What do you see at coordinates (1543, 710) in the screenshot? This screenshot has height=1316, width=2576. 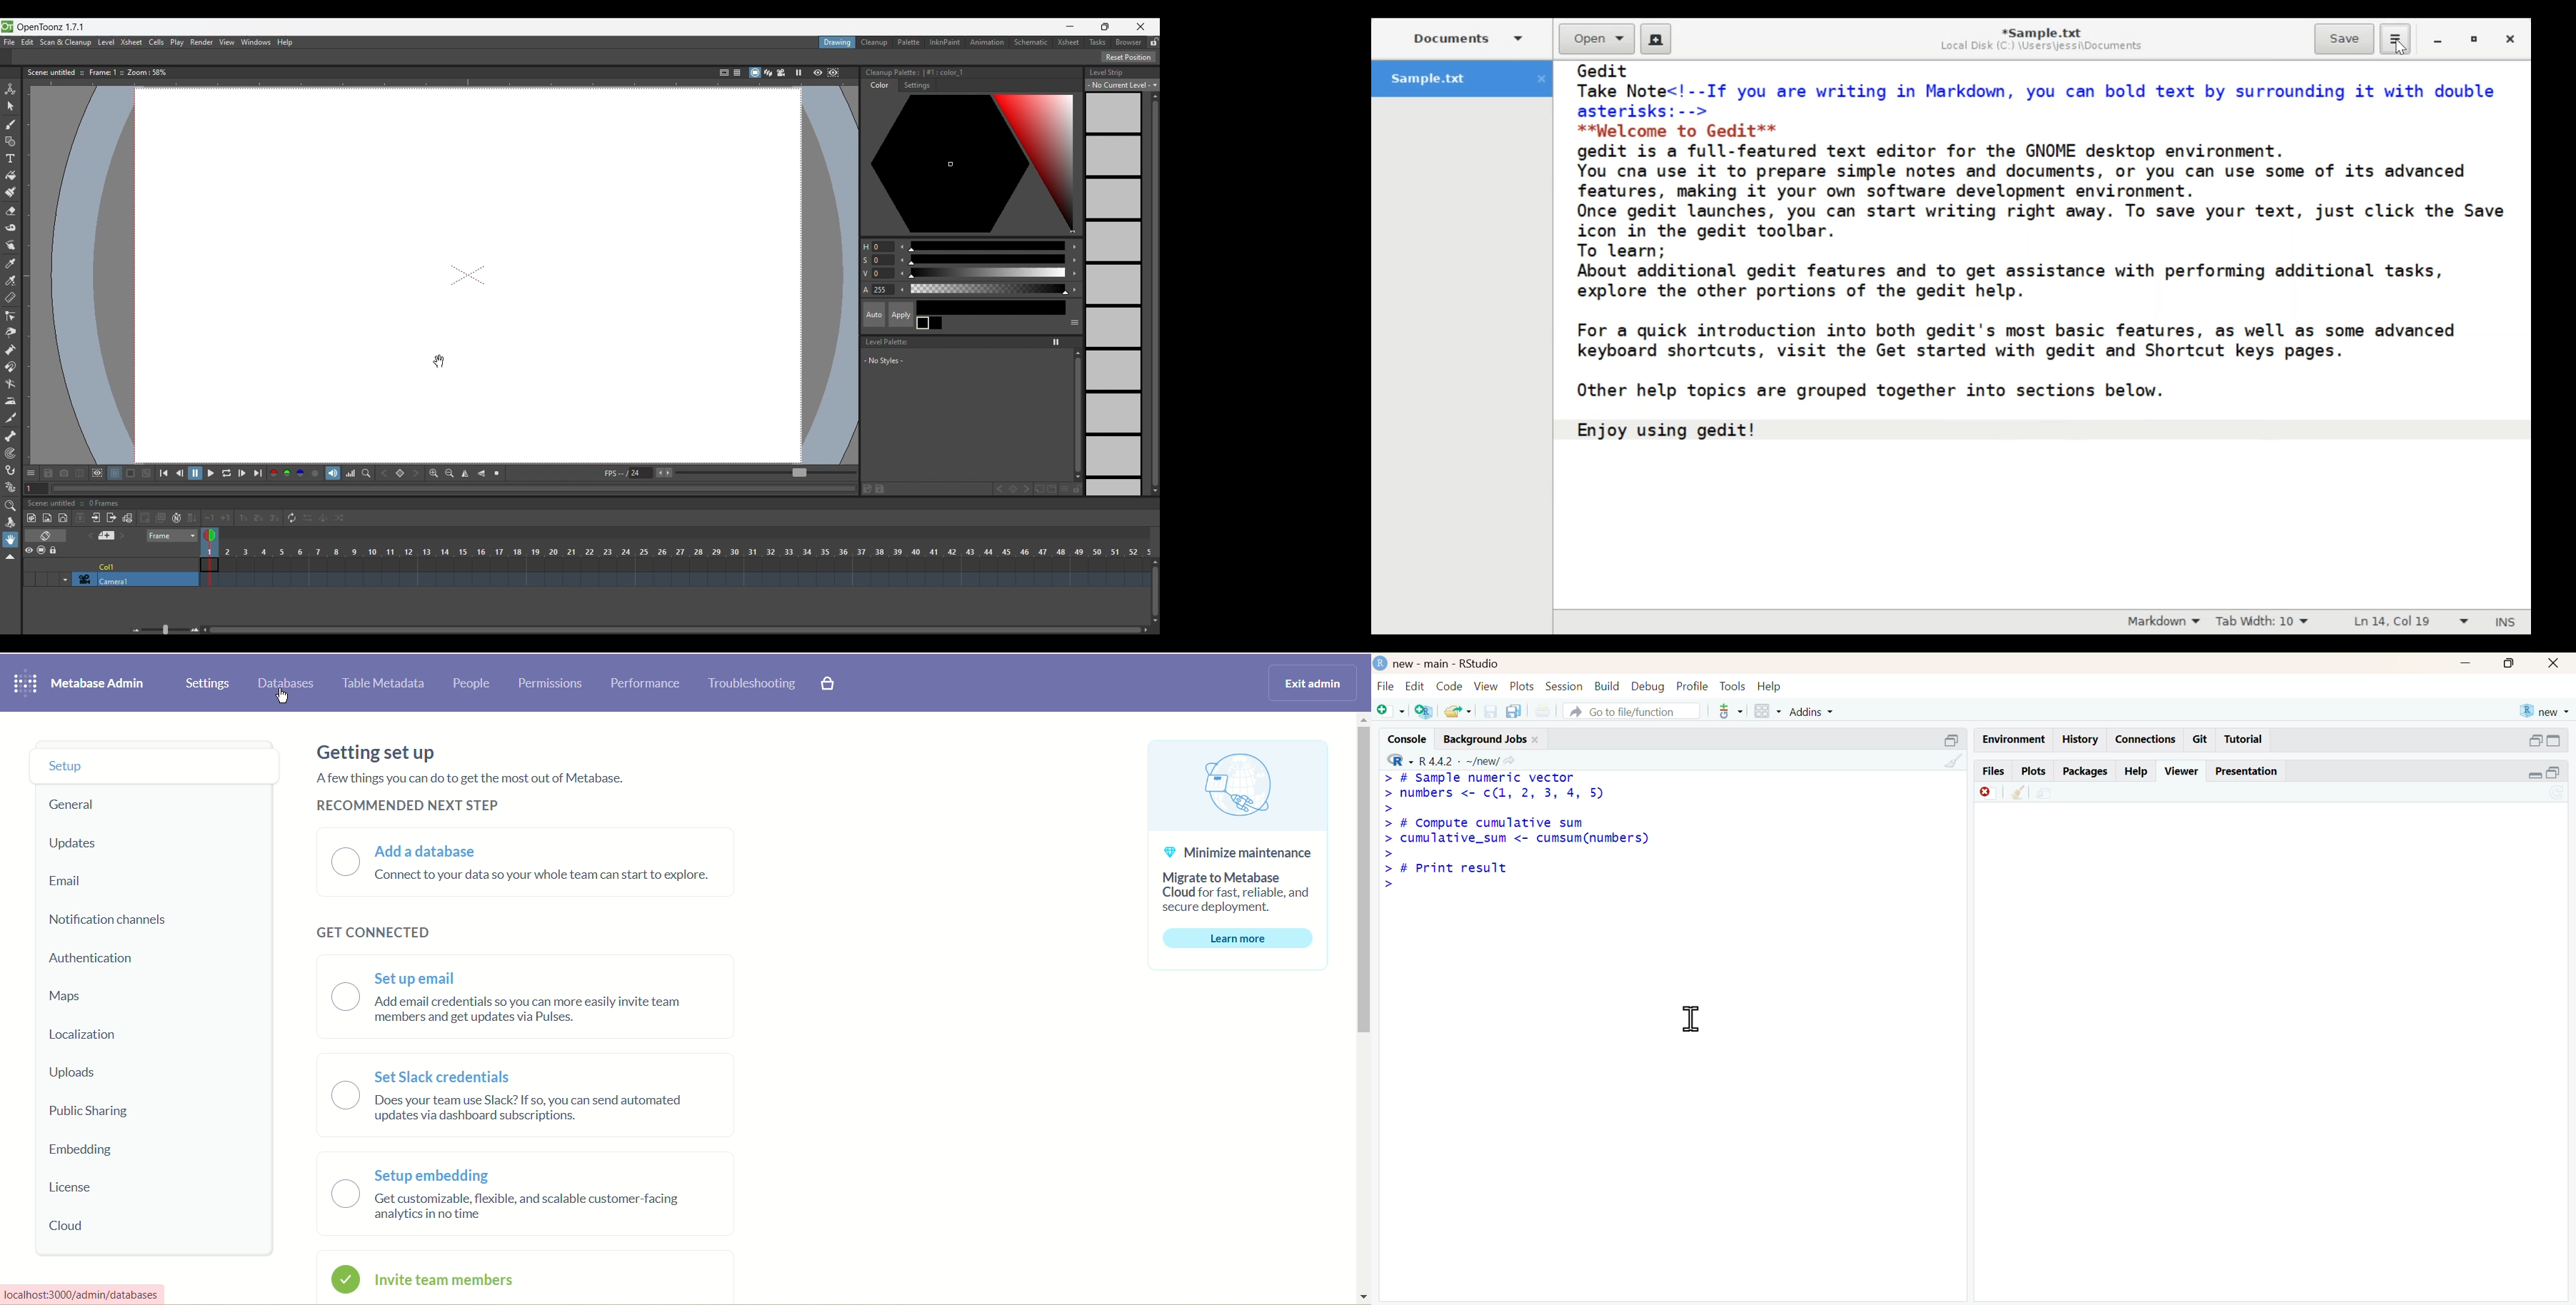 I see `print` at bounding box center [1543, 710].